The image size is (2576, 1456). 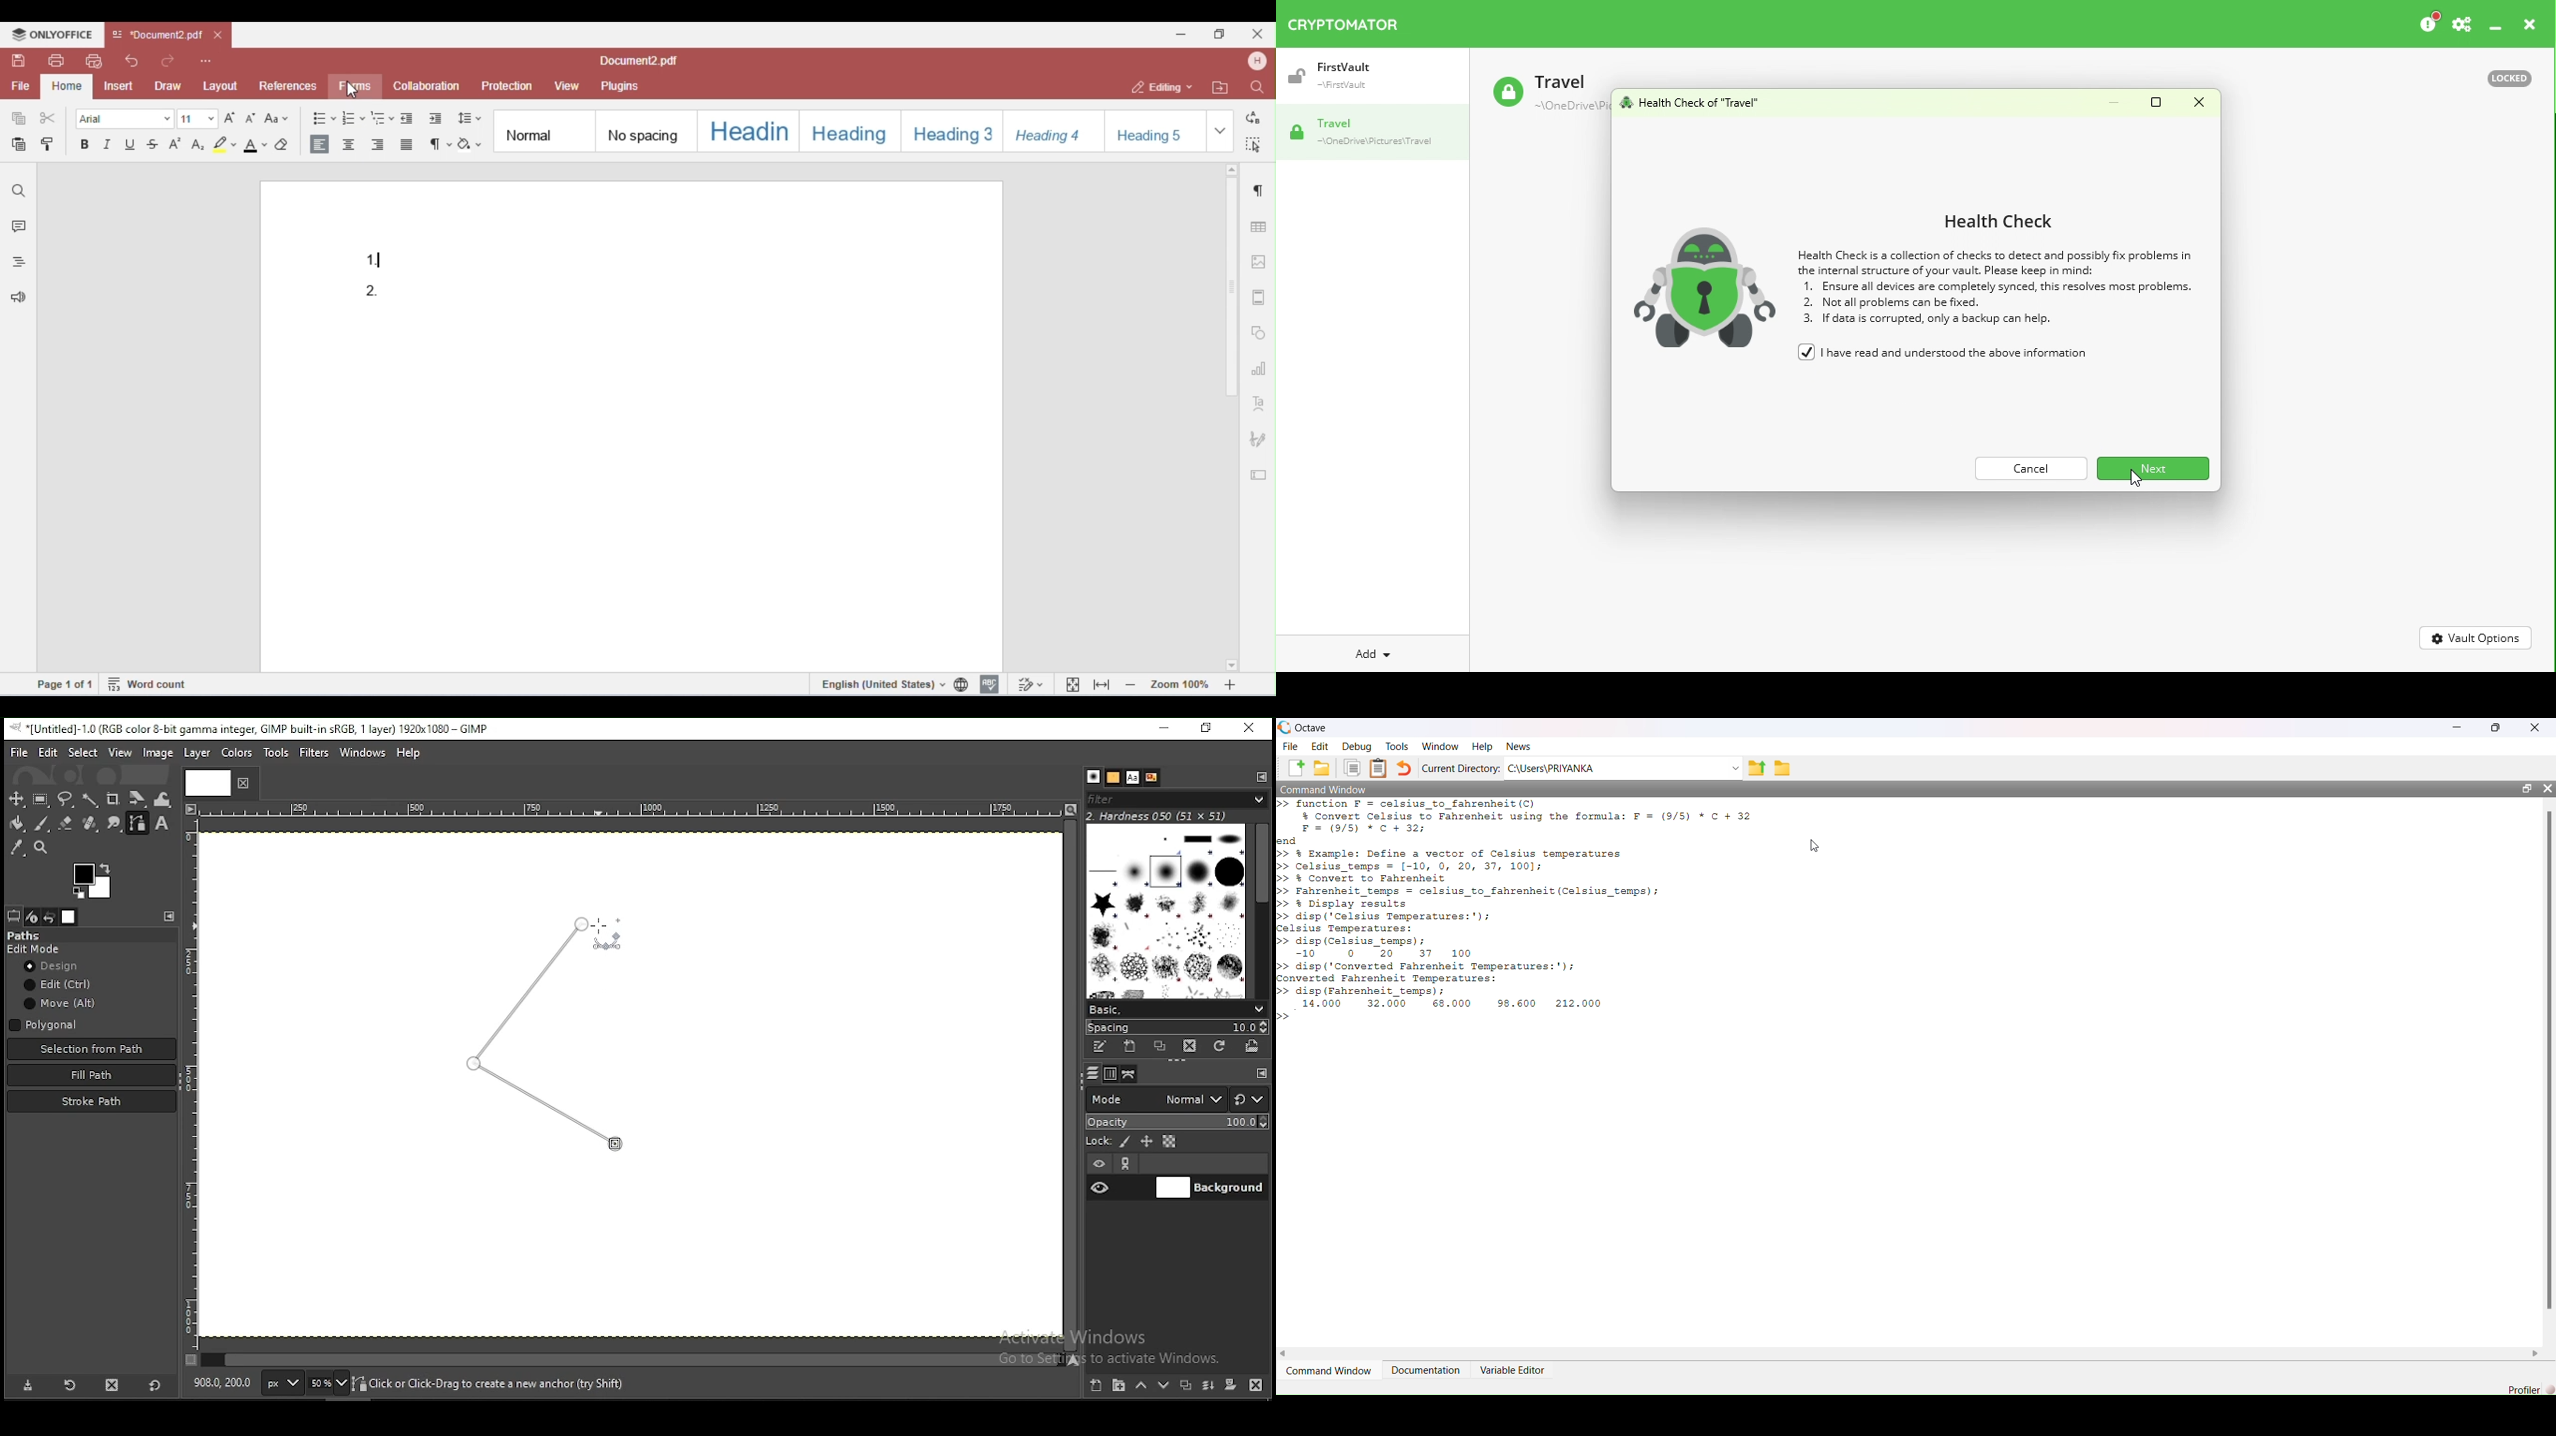 What do you see at coordinates (1167, 817) in the screenshot?
I see `2. hardness 050 (51x51)` at bounding box center [1167, 817].